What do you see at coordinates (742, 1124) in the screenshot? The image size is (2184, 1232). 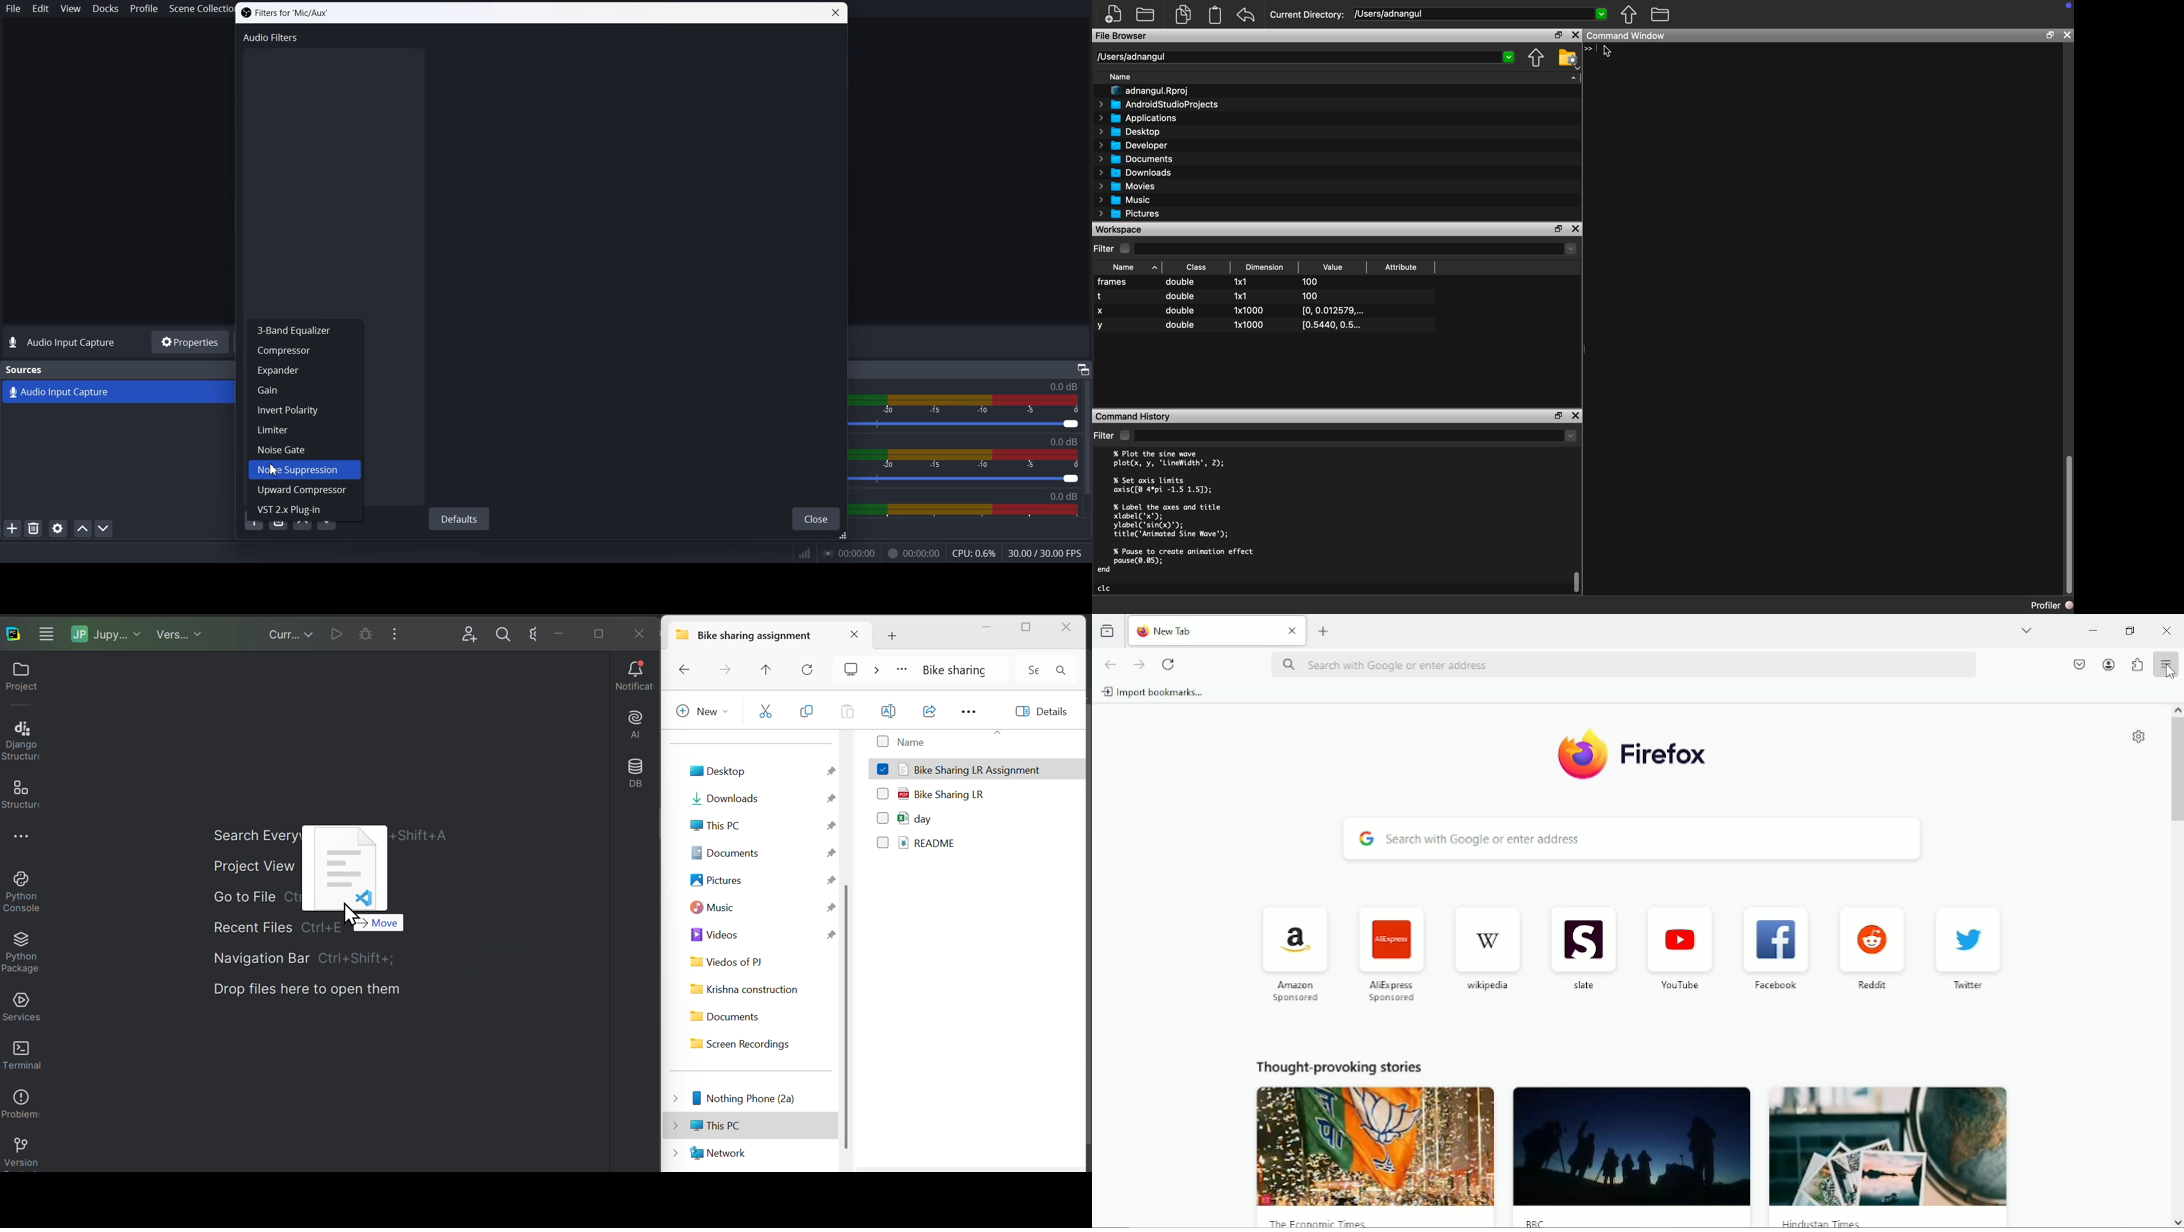 I see `This PC` at bounding box center [742, 1124].